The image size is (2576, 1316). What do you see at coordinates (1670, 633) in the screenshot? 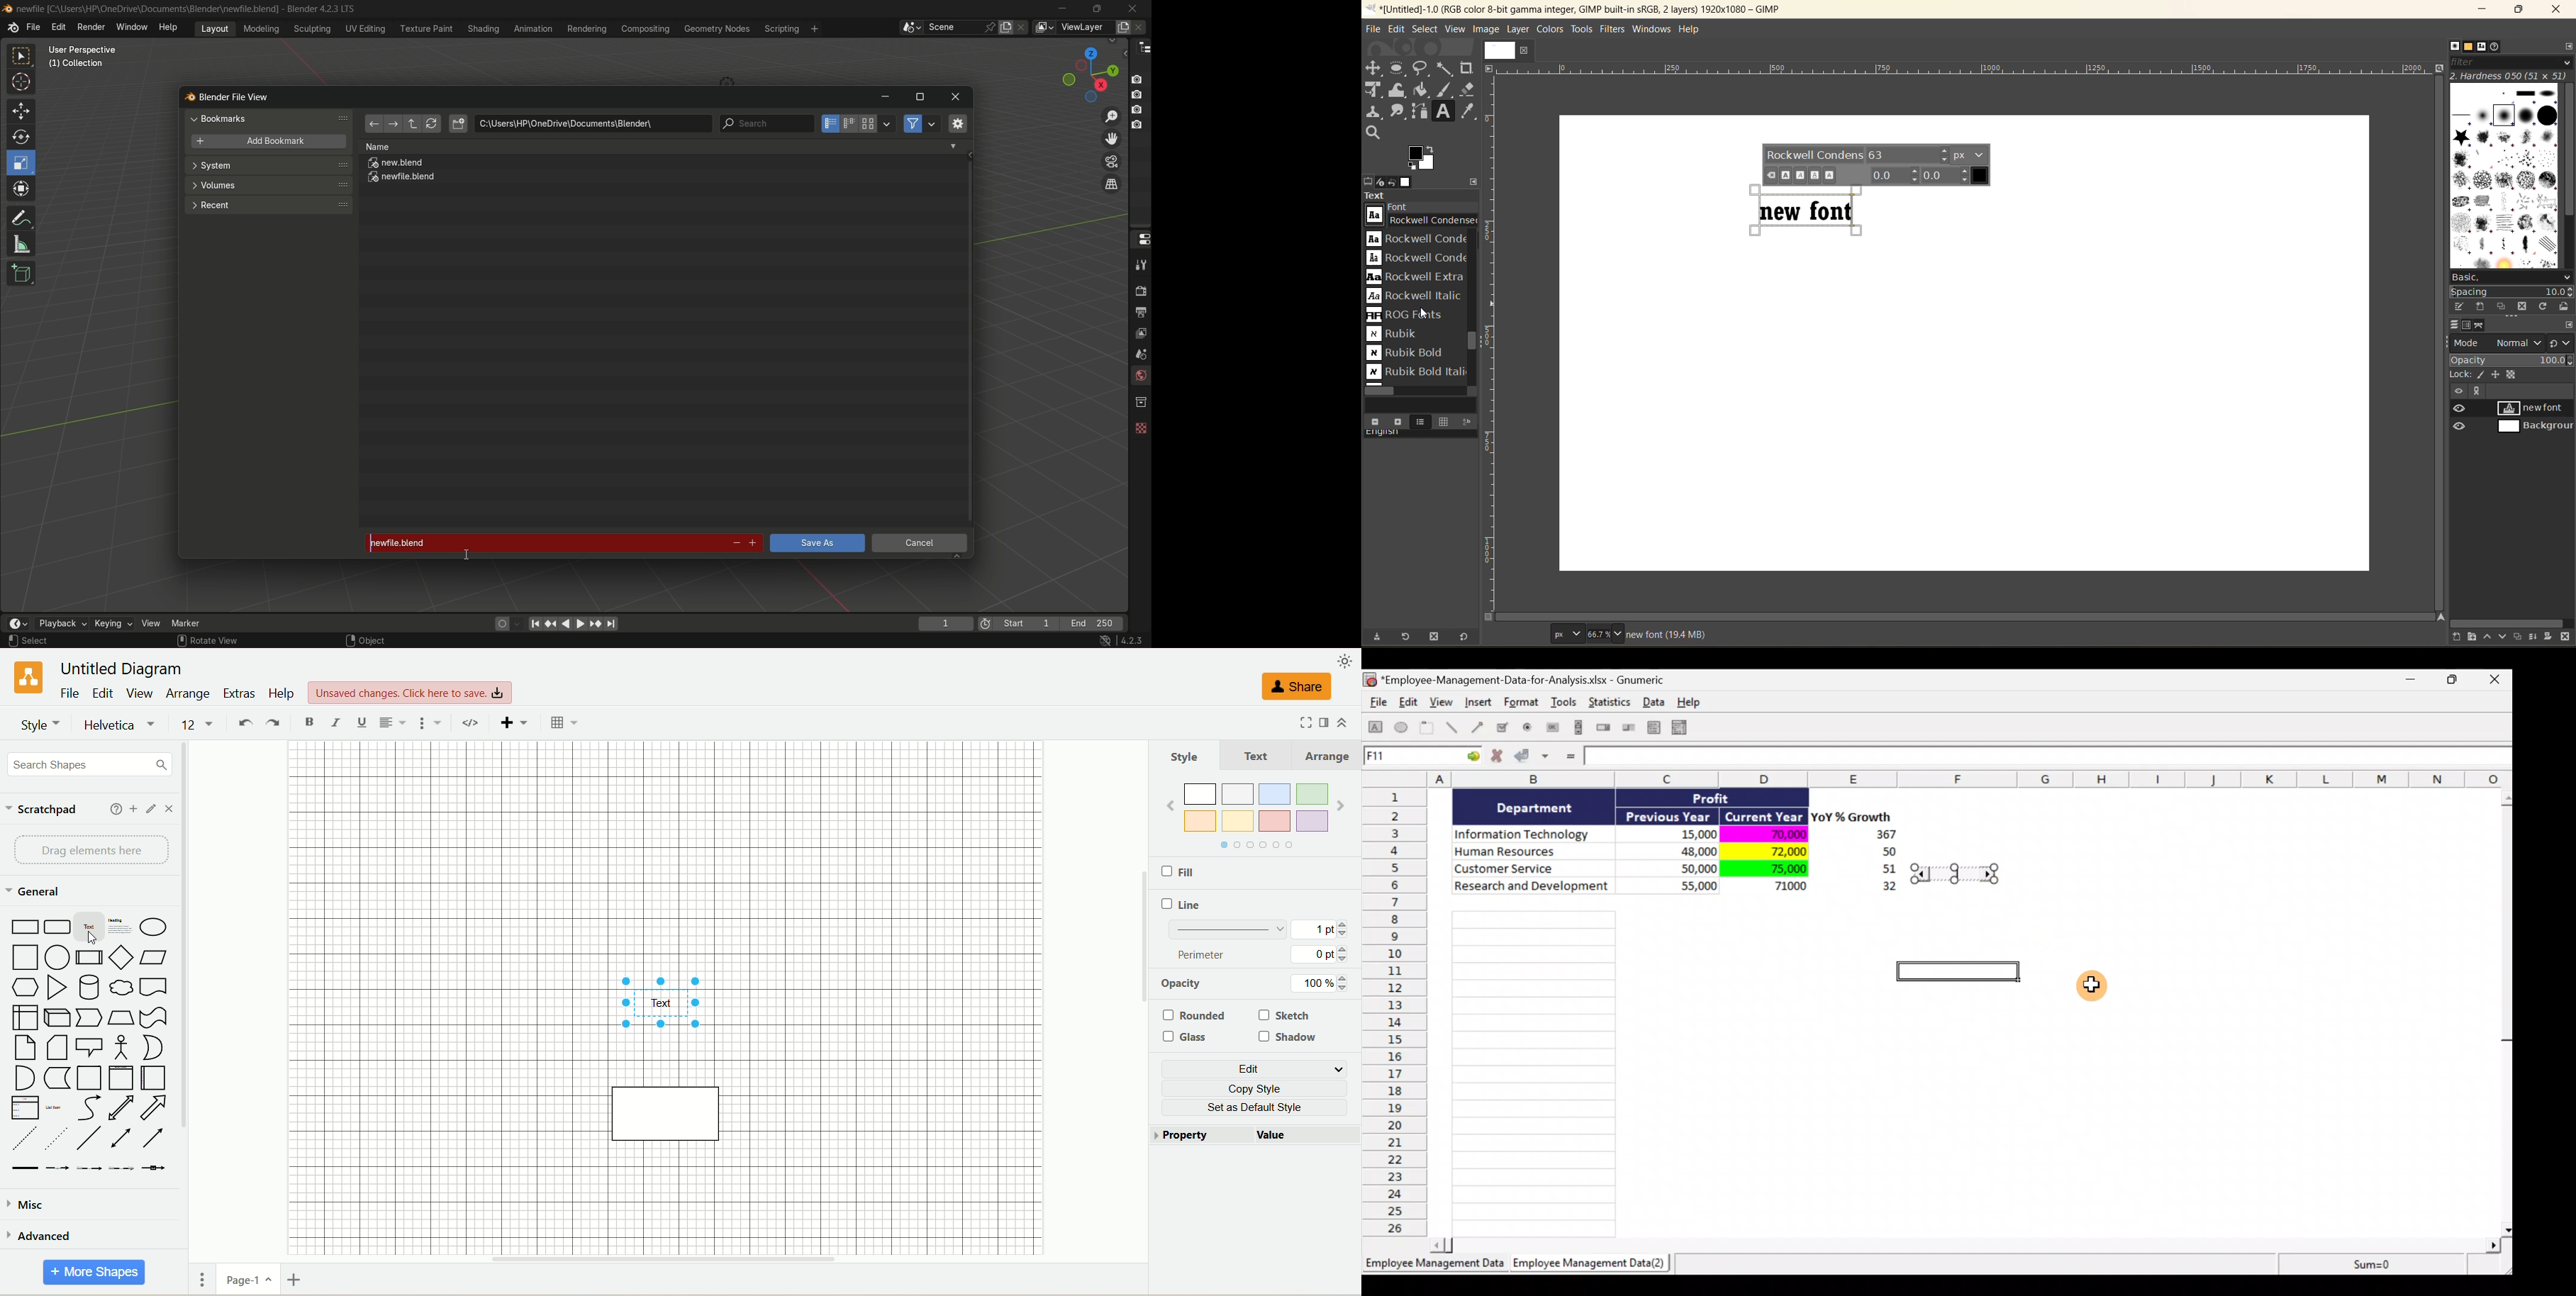
I see `metadata` at bounding box center [1670, 633].